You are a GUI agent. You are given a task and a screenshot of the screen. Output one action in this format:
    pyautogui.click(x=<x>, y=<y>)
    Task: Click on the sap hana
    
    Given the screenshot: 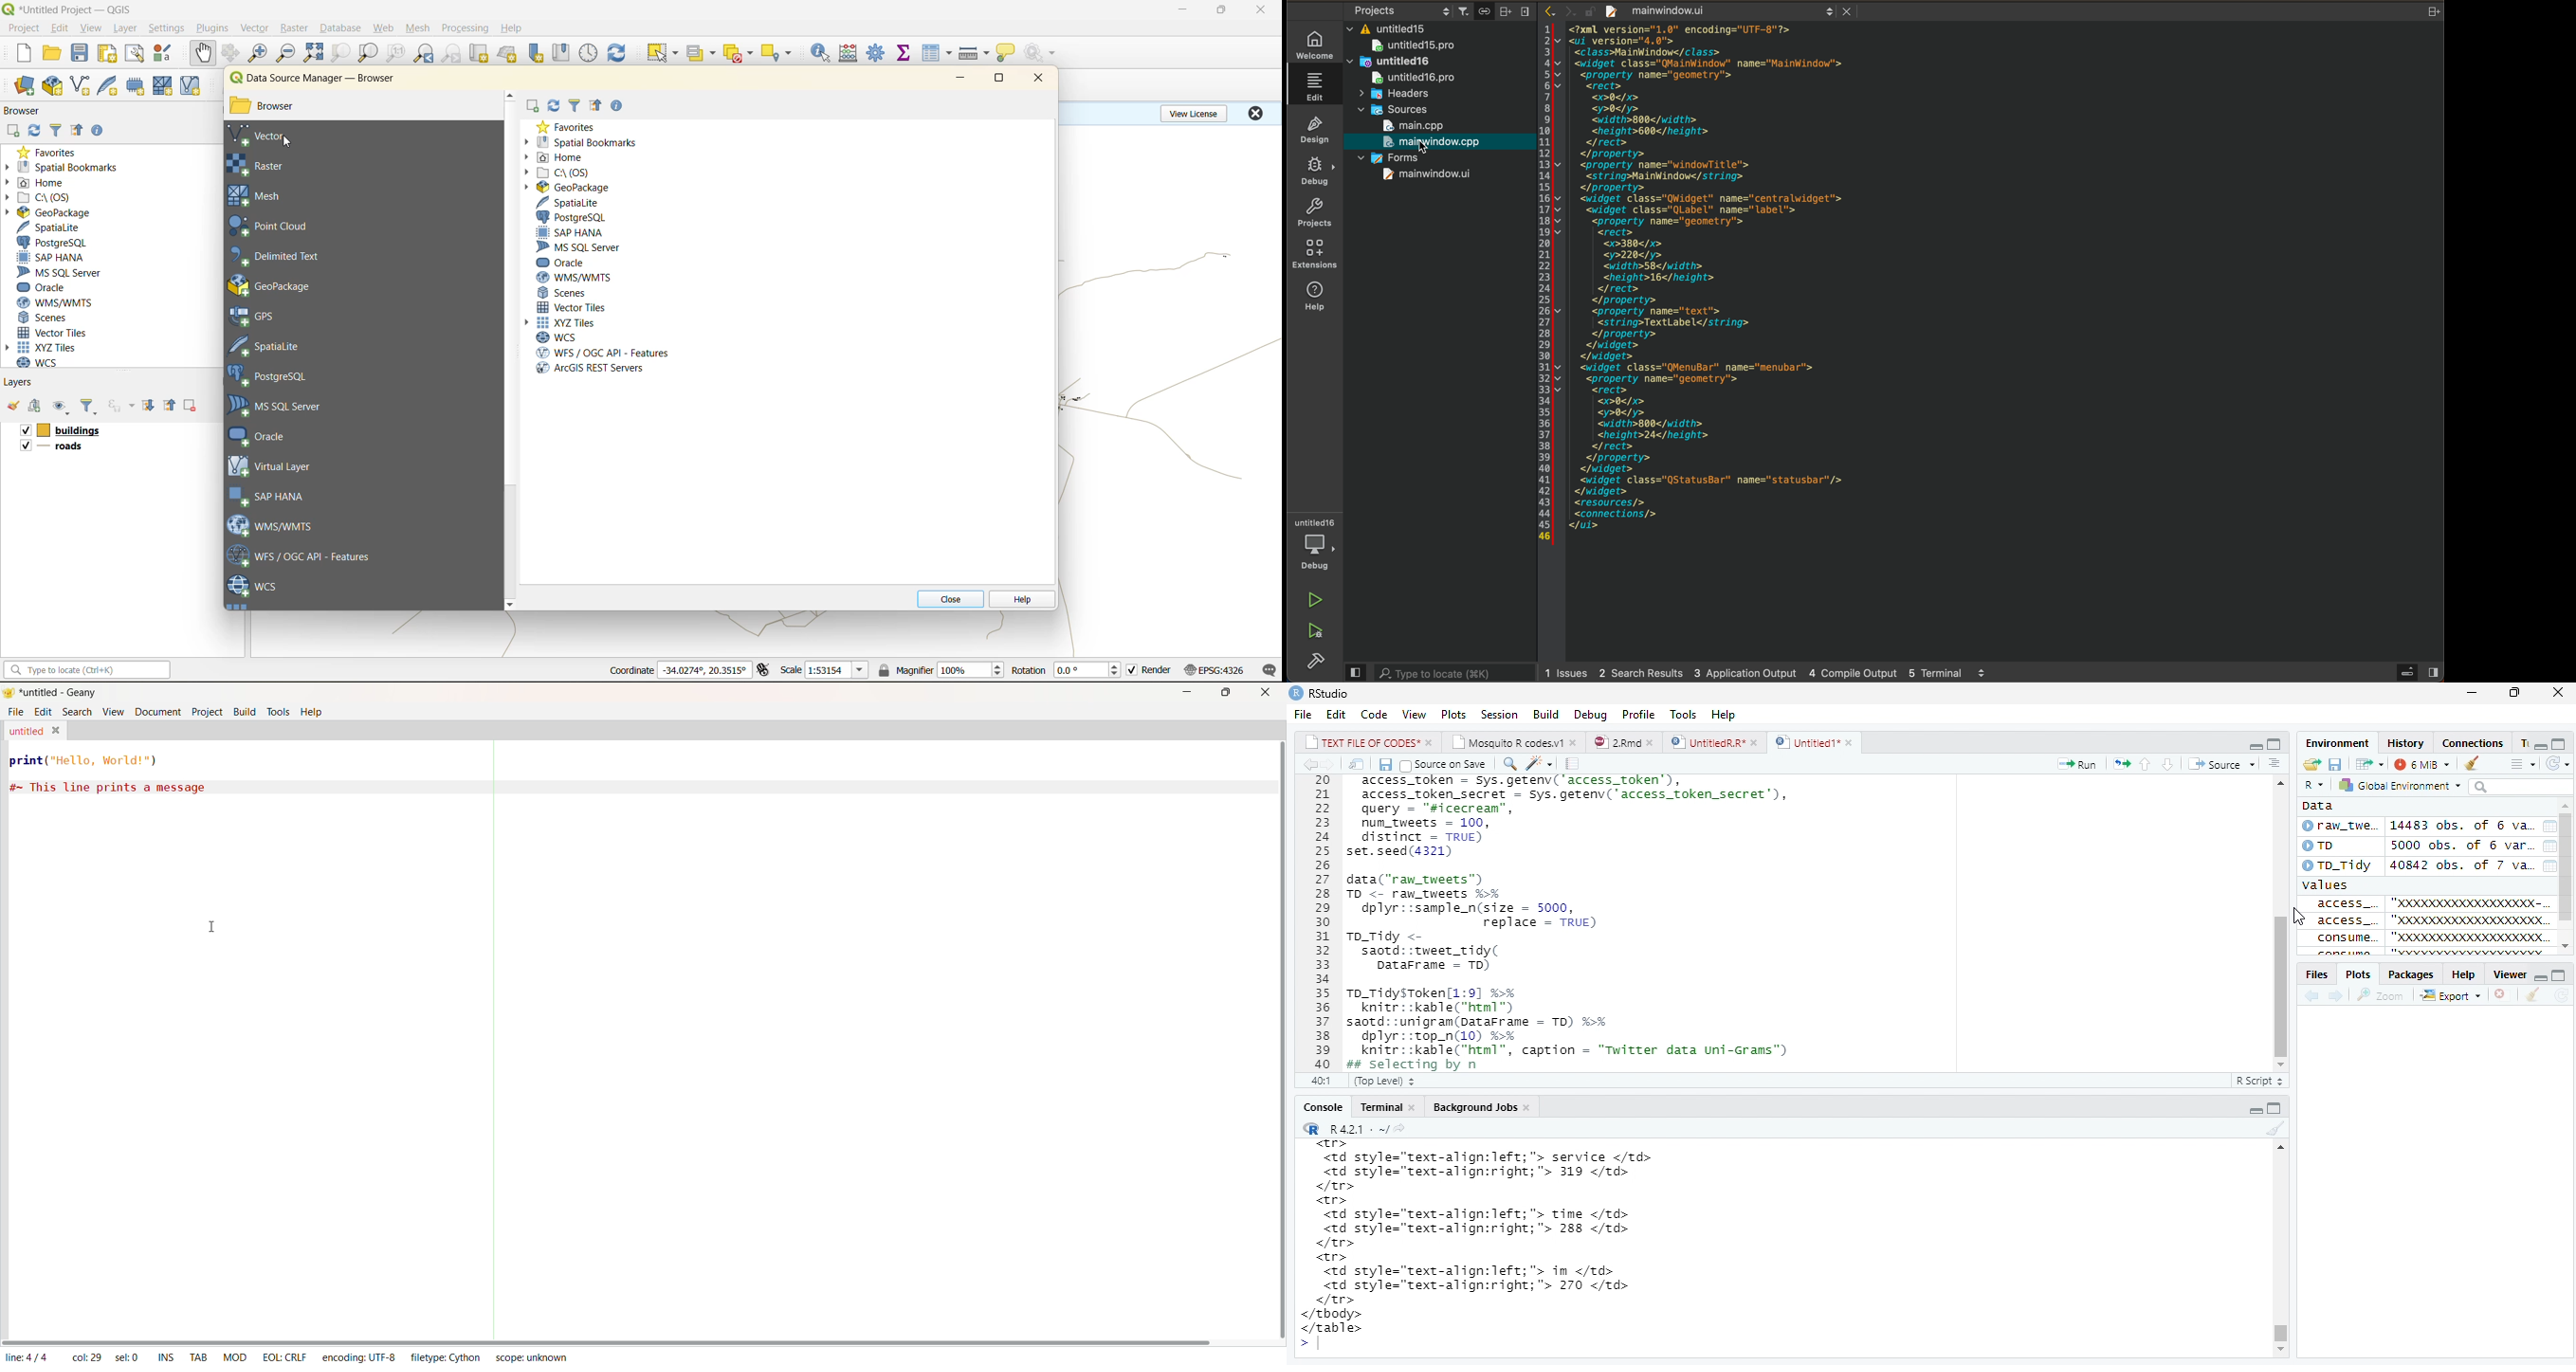 What is the action you would take?
    pyautogui.click(x=270, y=497)
    